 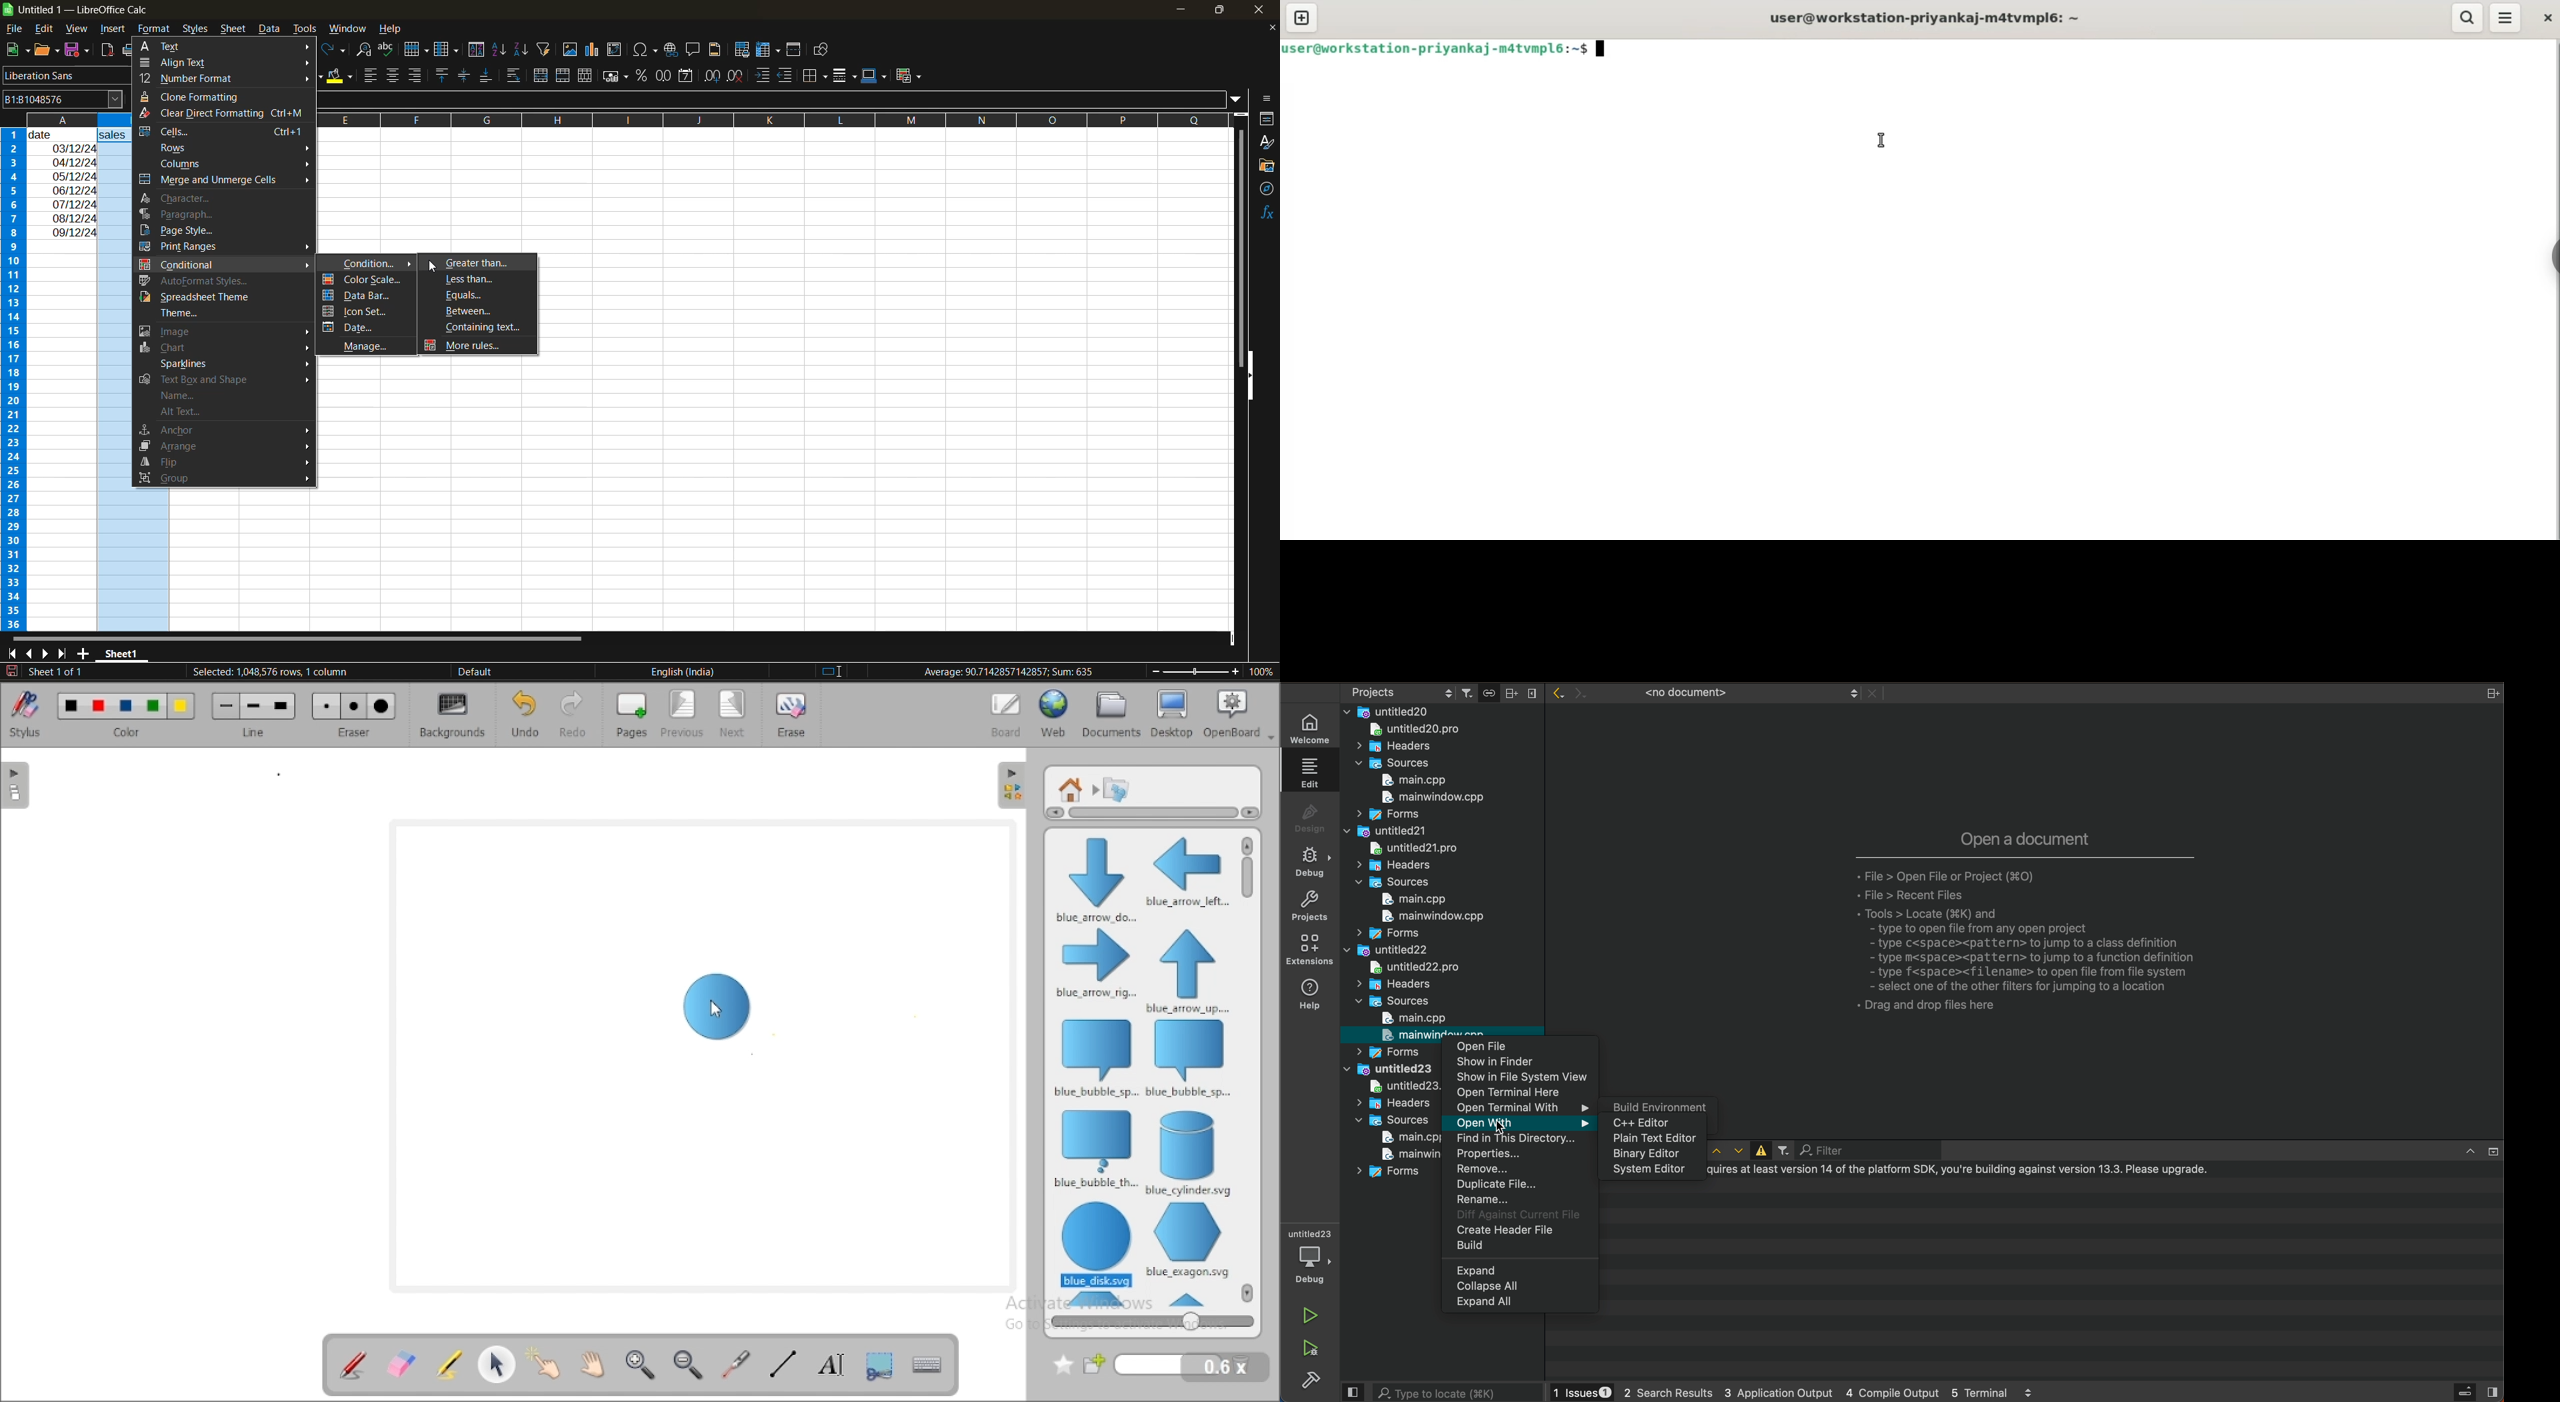 What do you see at coordinates (711, 77) in the screenshot?
I see `add decimal place` at bounding box center [711, 77].